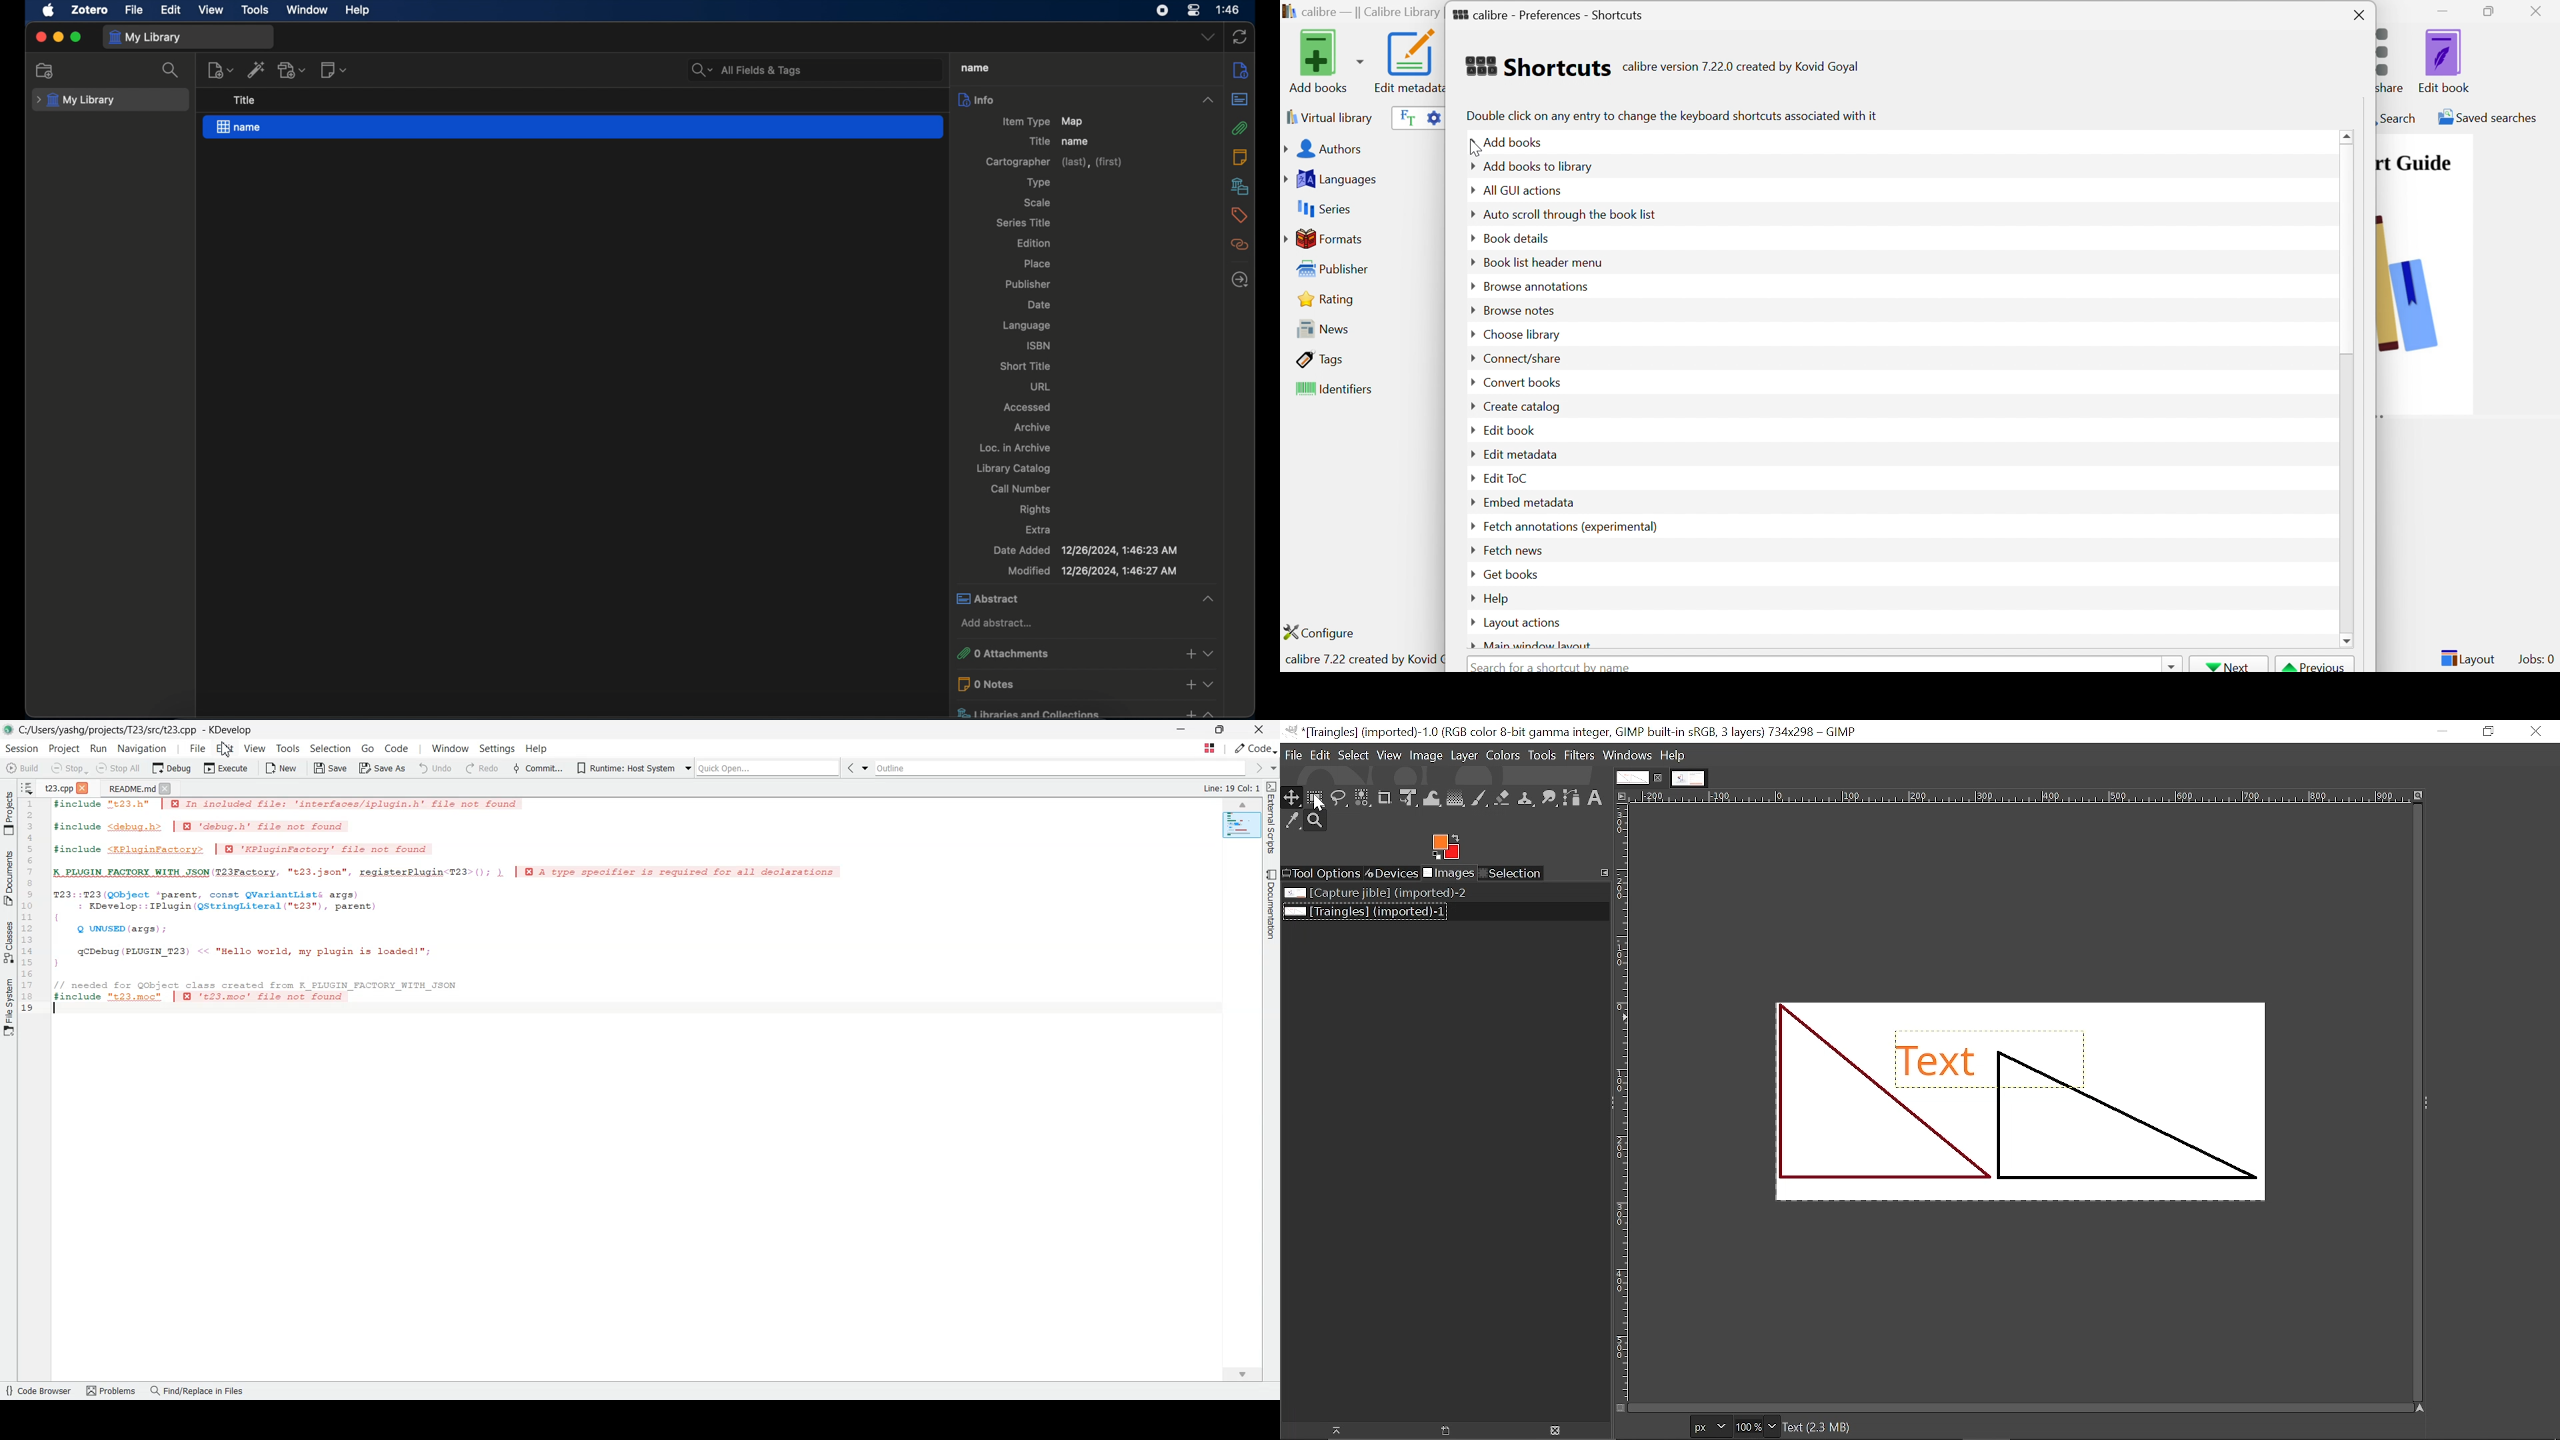 This screenshot has height=1456, width=2576. What do you see at coordinates (1027, 326) in the screenshot?
I see `language` at bounding box center [1027, 326].